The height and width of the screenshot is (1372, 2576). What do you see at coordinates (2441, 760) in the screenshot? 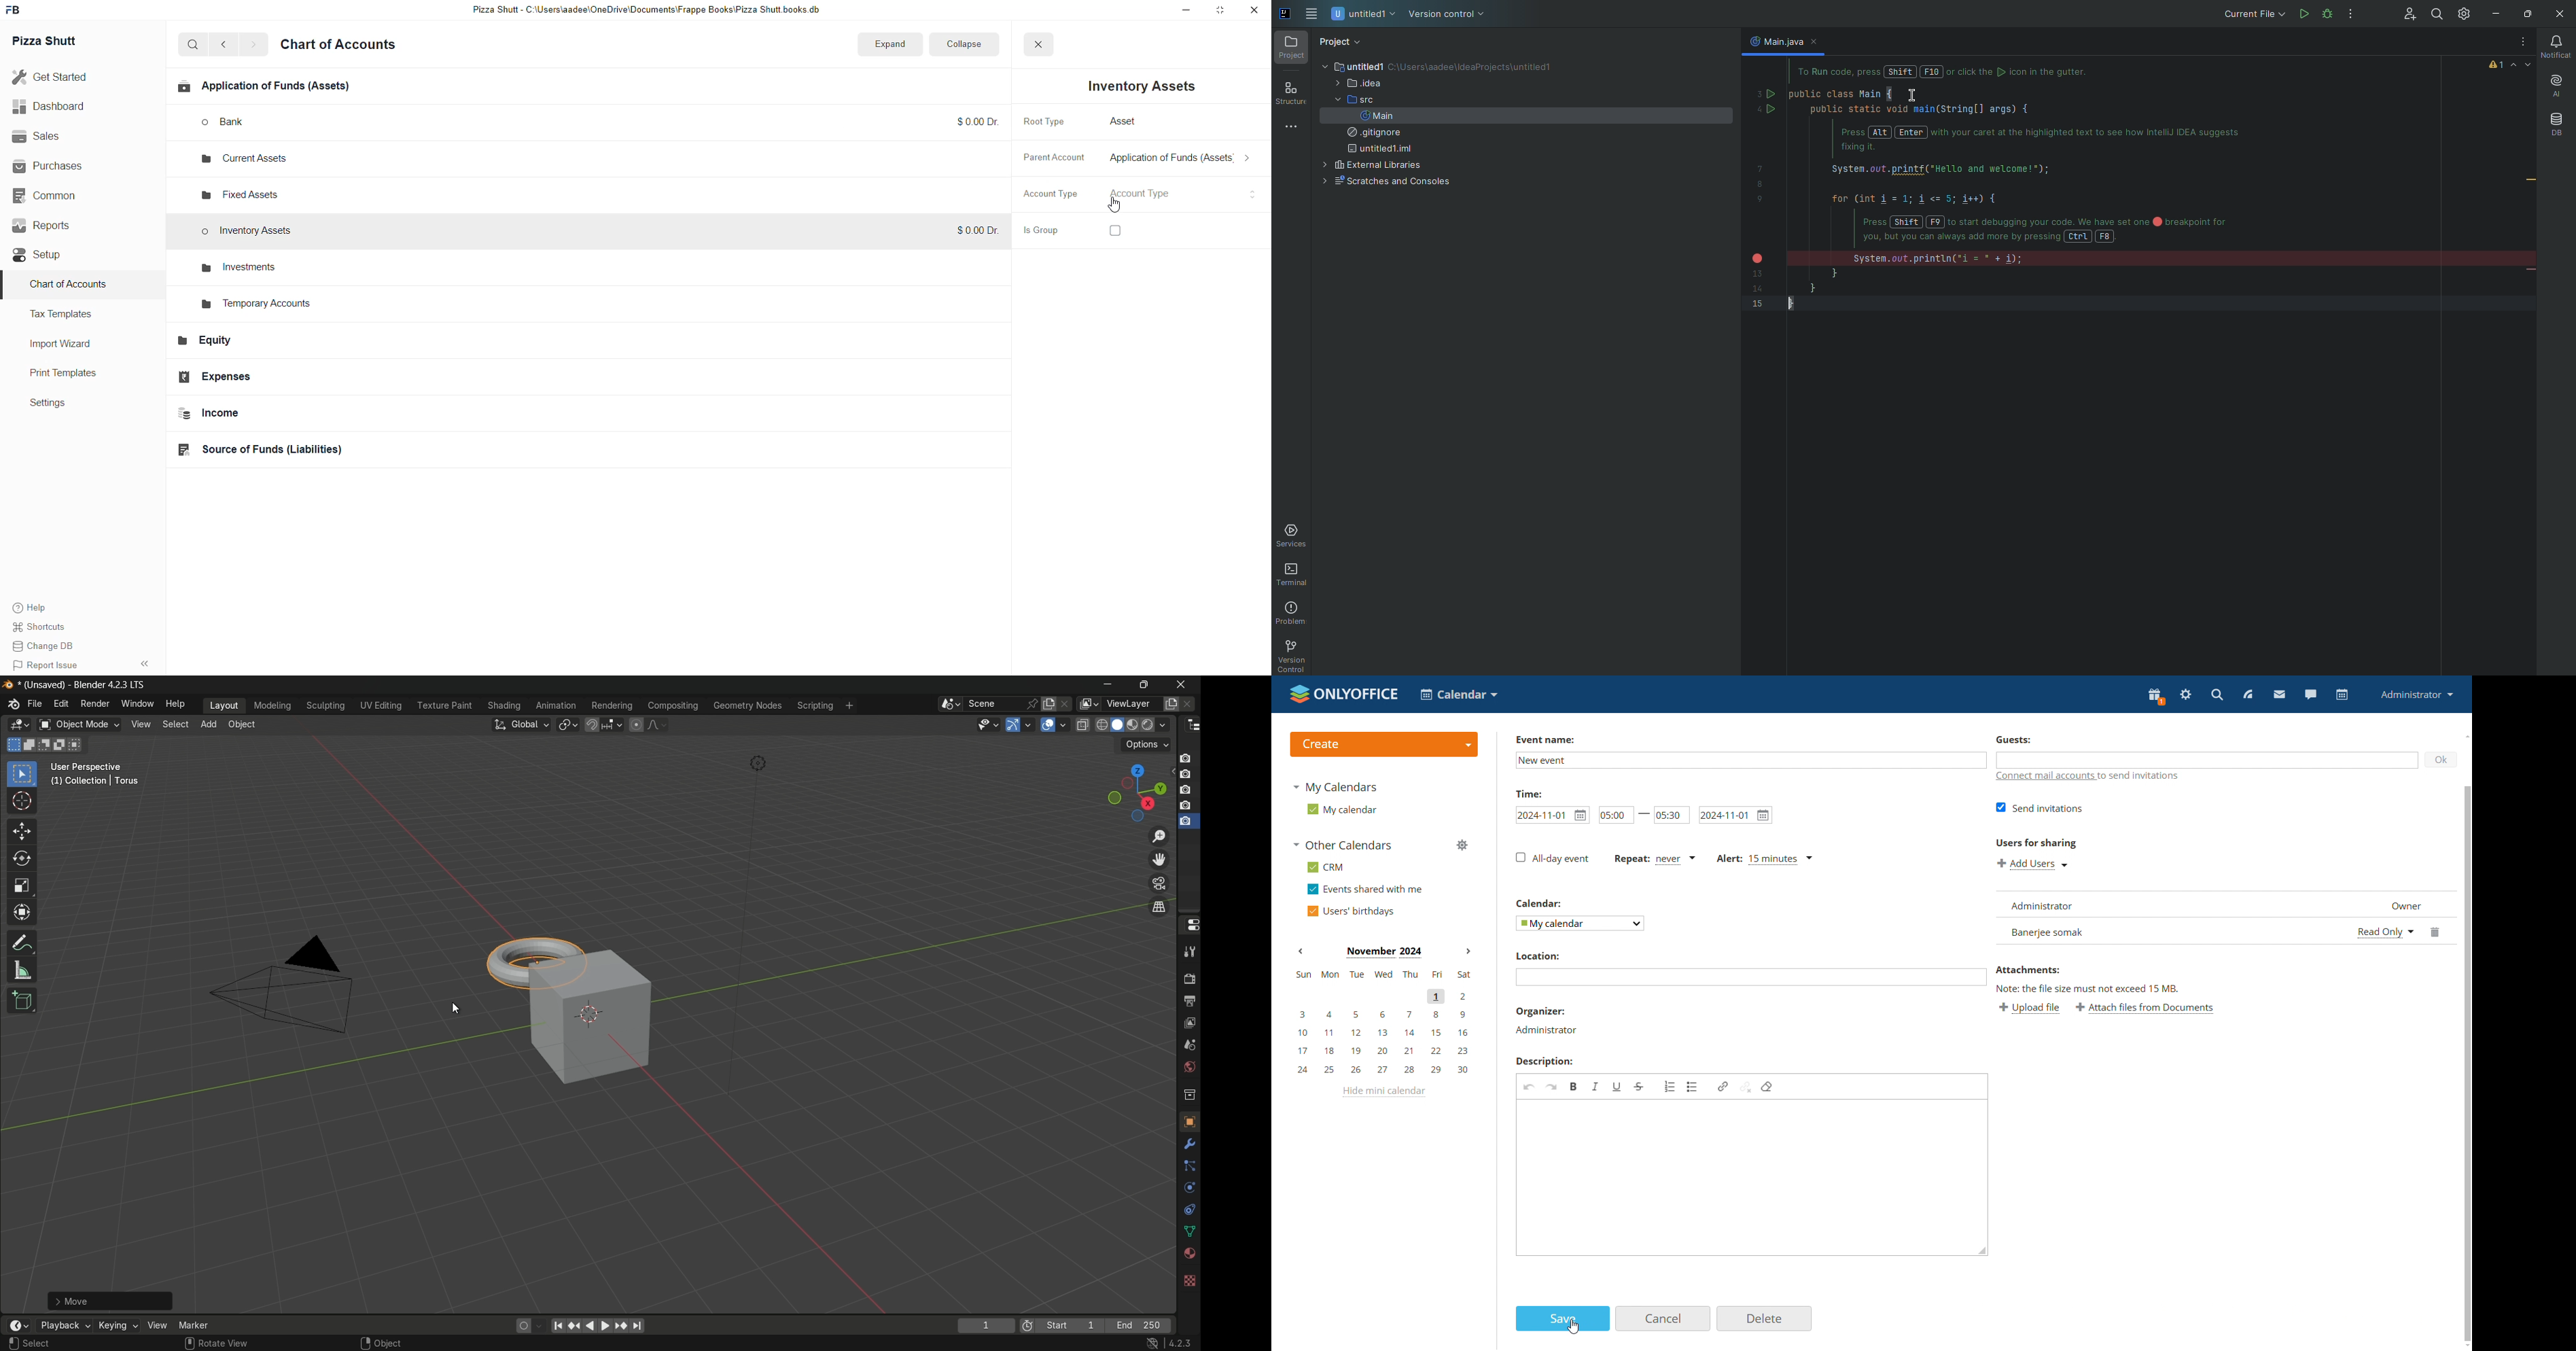
I see `o K` at bounding box center [2441, 760].